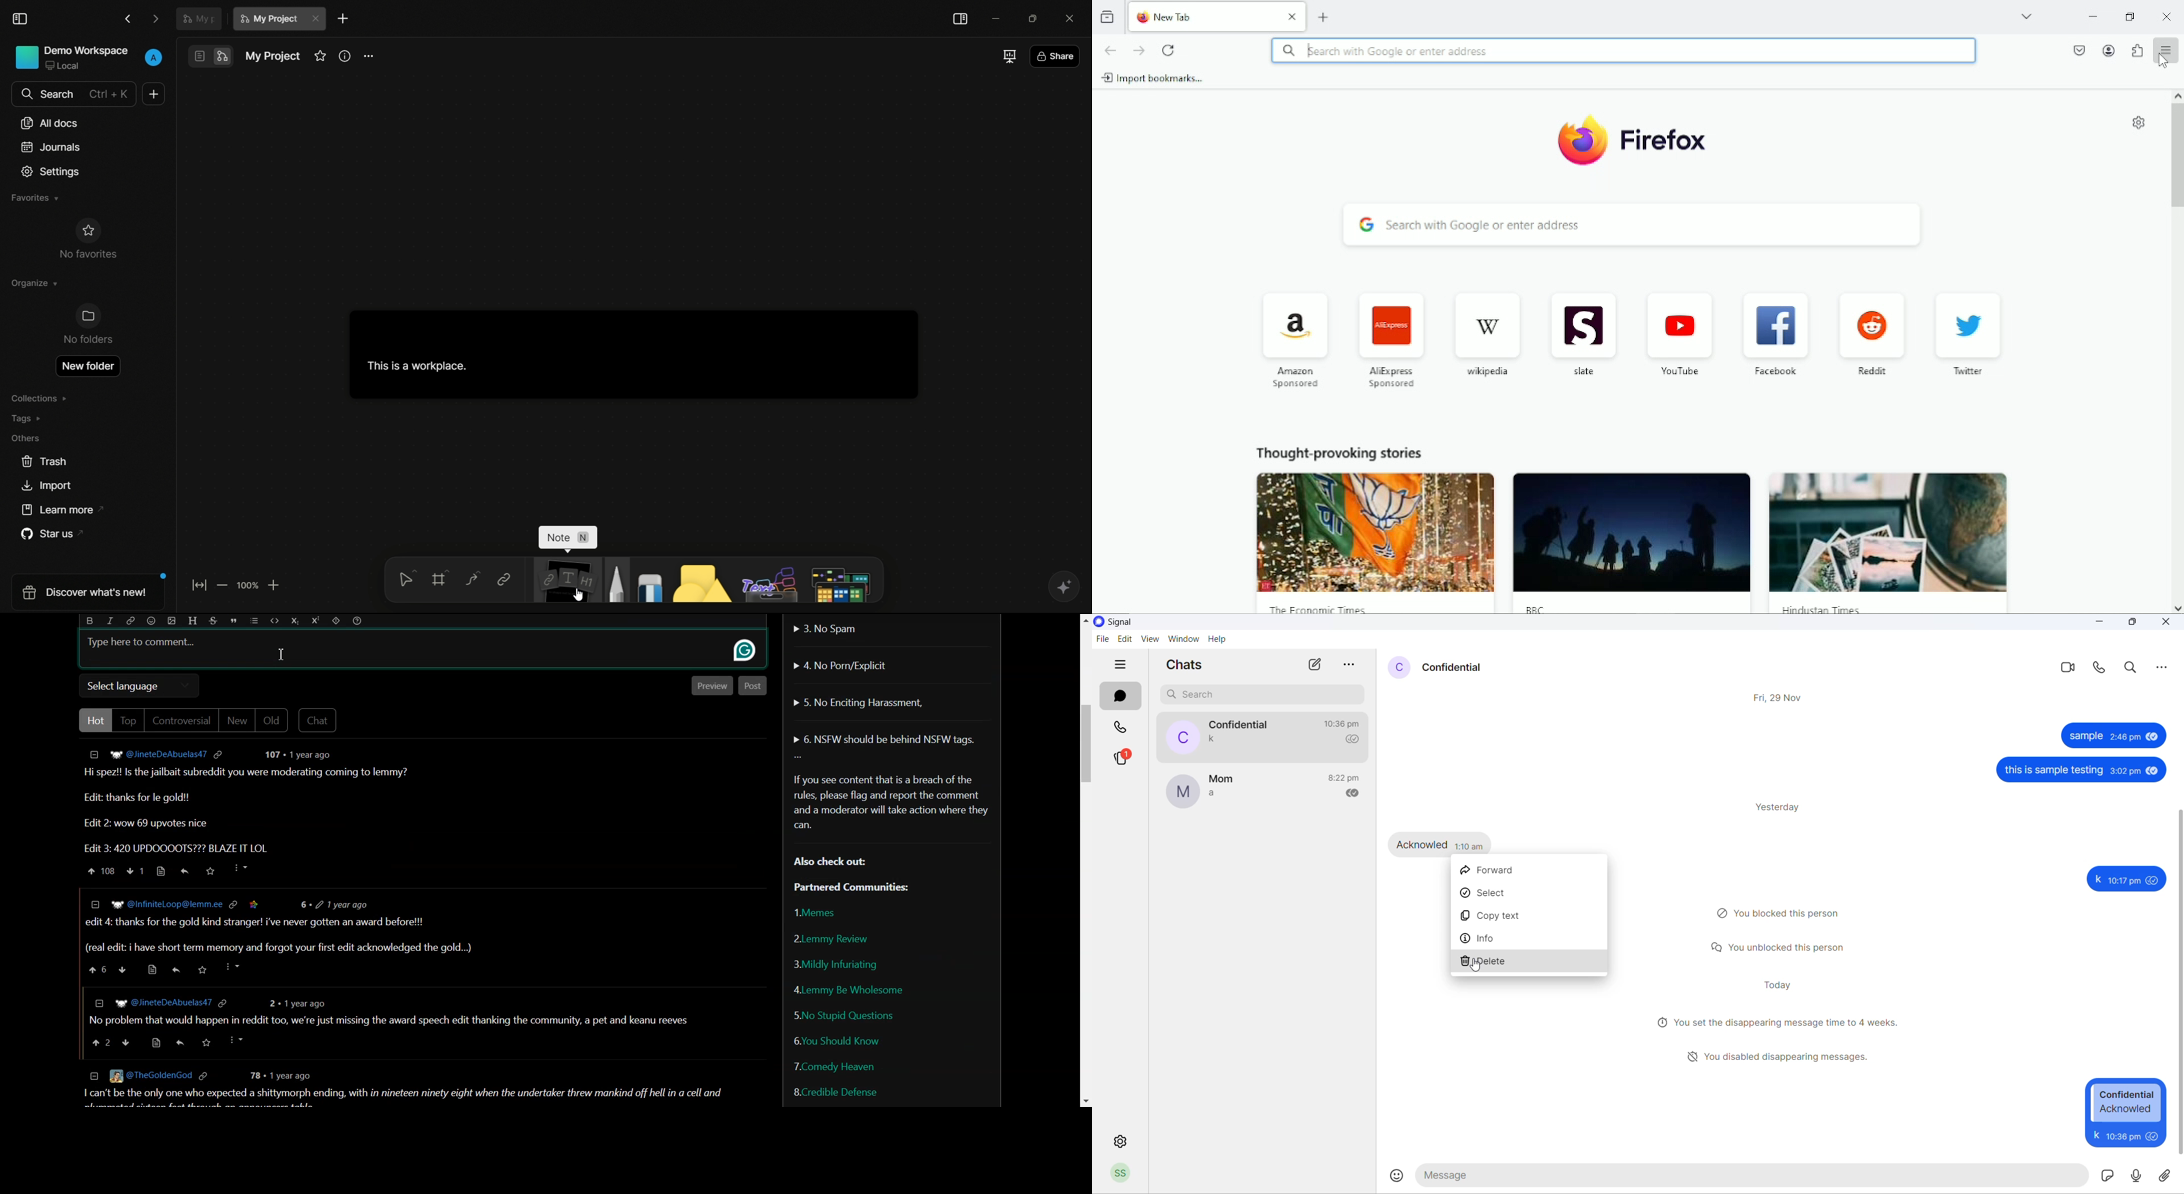 Image resolution: width=2184 pixels, height=1204 pixels. Describe the element at coordinates (1139, 51) in the screenshot. I see `go forward` at that location.